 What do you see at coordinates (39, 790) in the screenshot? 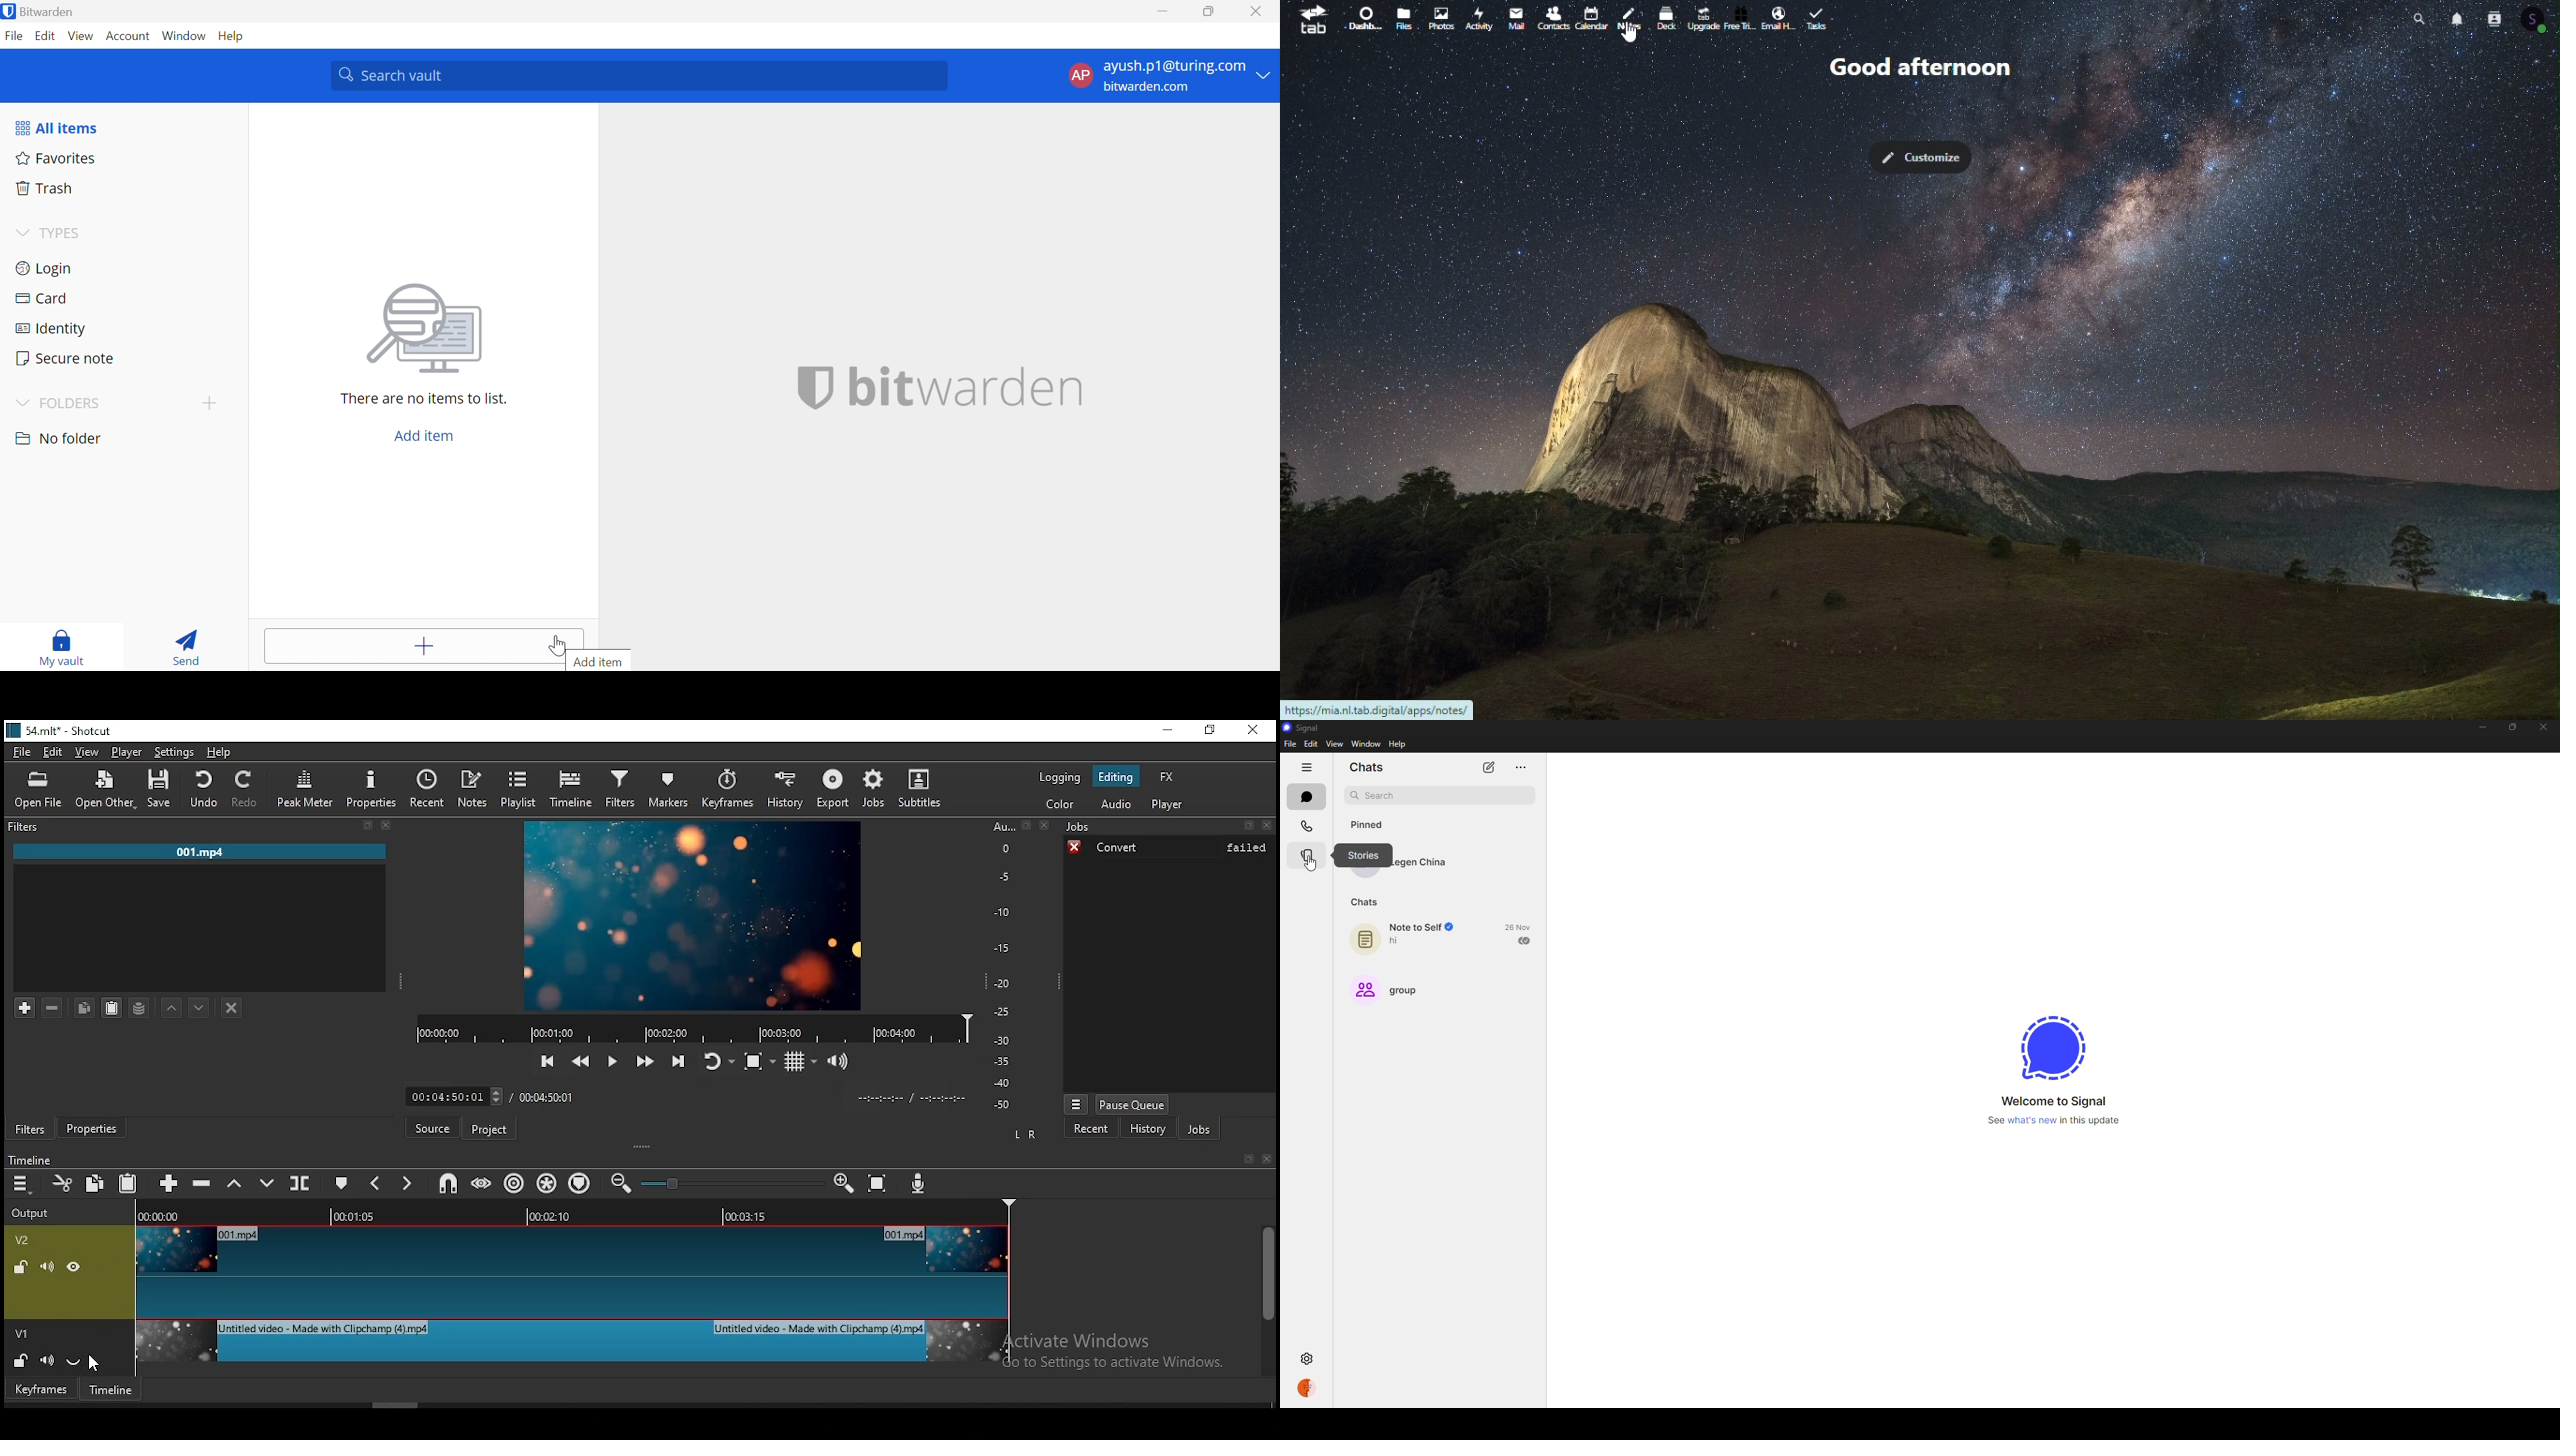
I see `open file` at bounding box center [39, 790].